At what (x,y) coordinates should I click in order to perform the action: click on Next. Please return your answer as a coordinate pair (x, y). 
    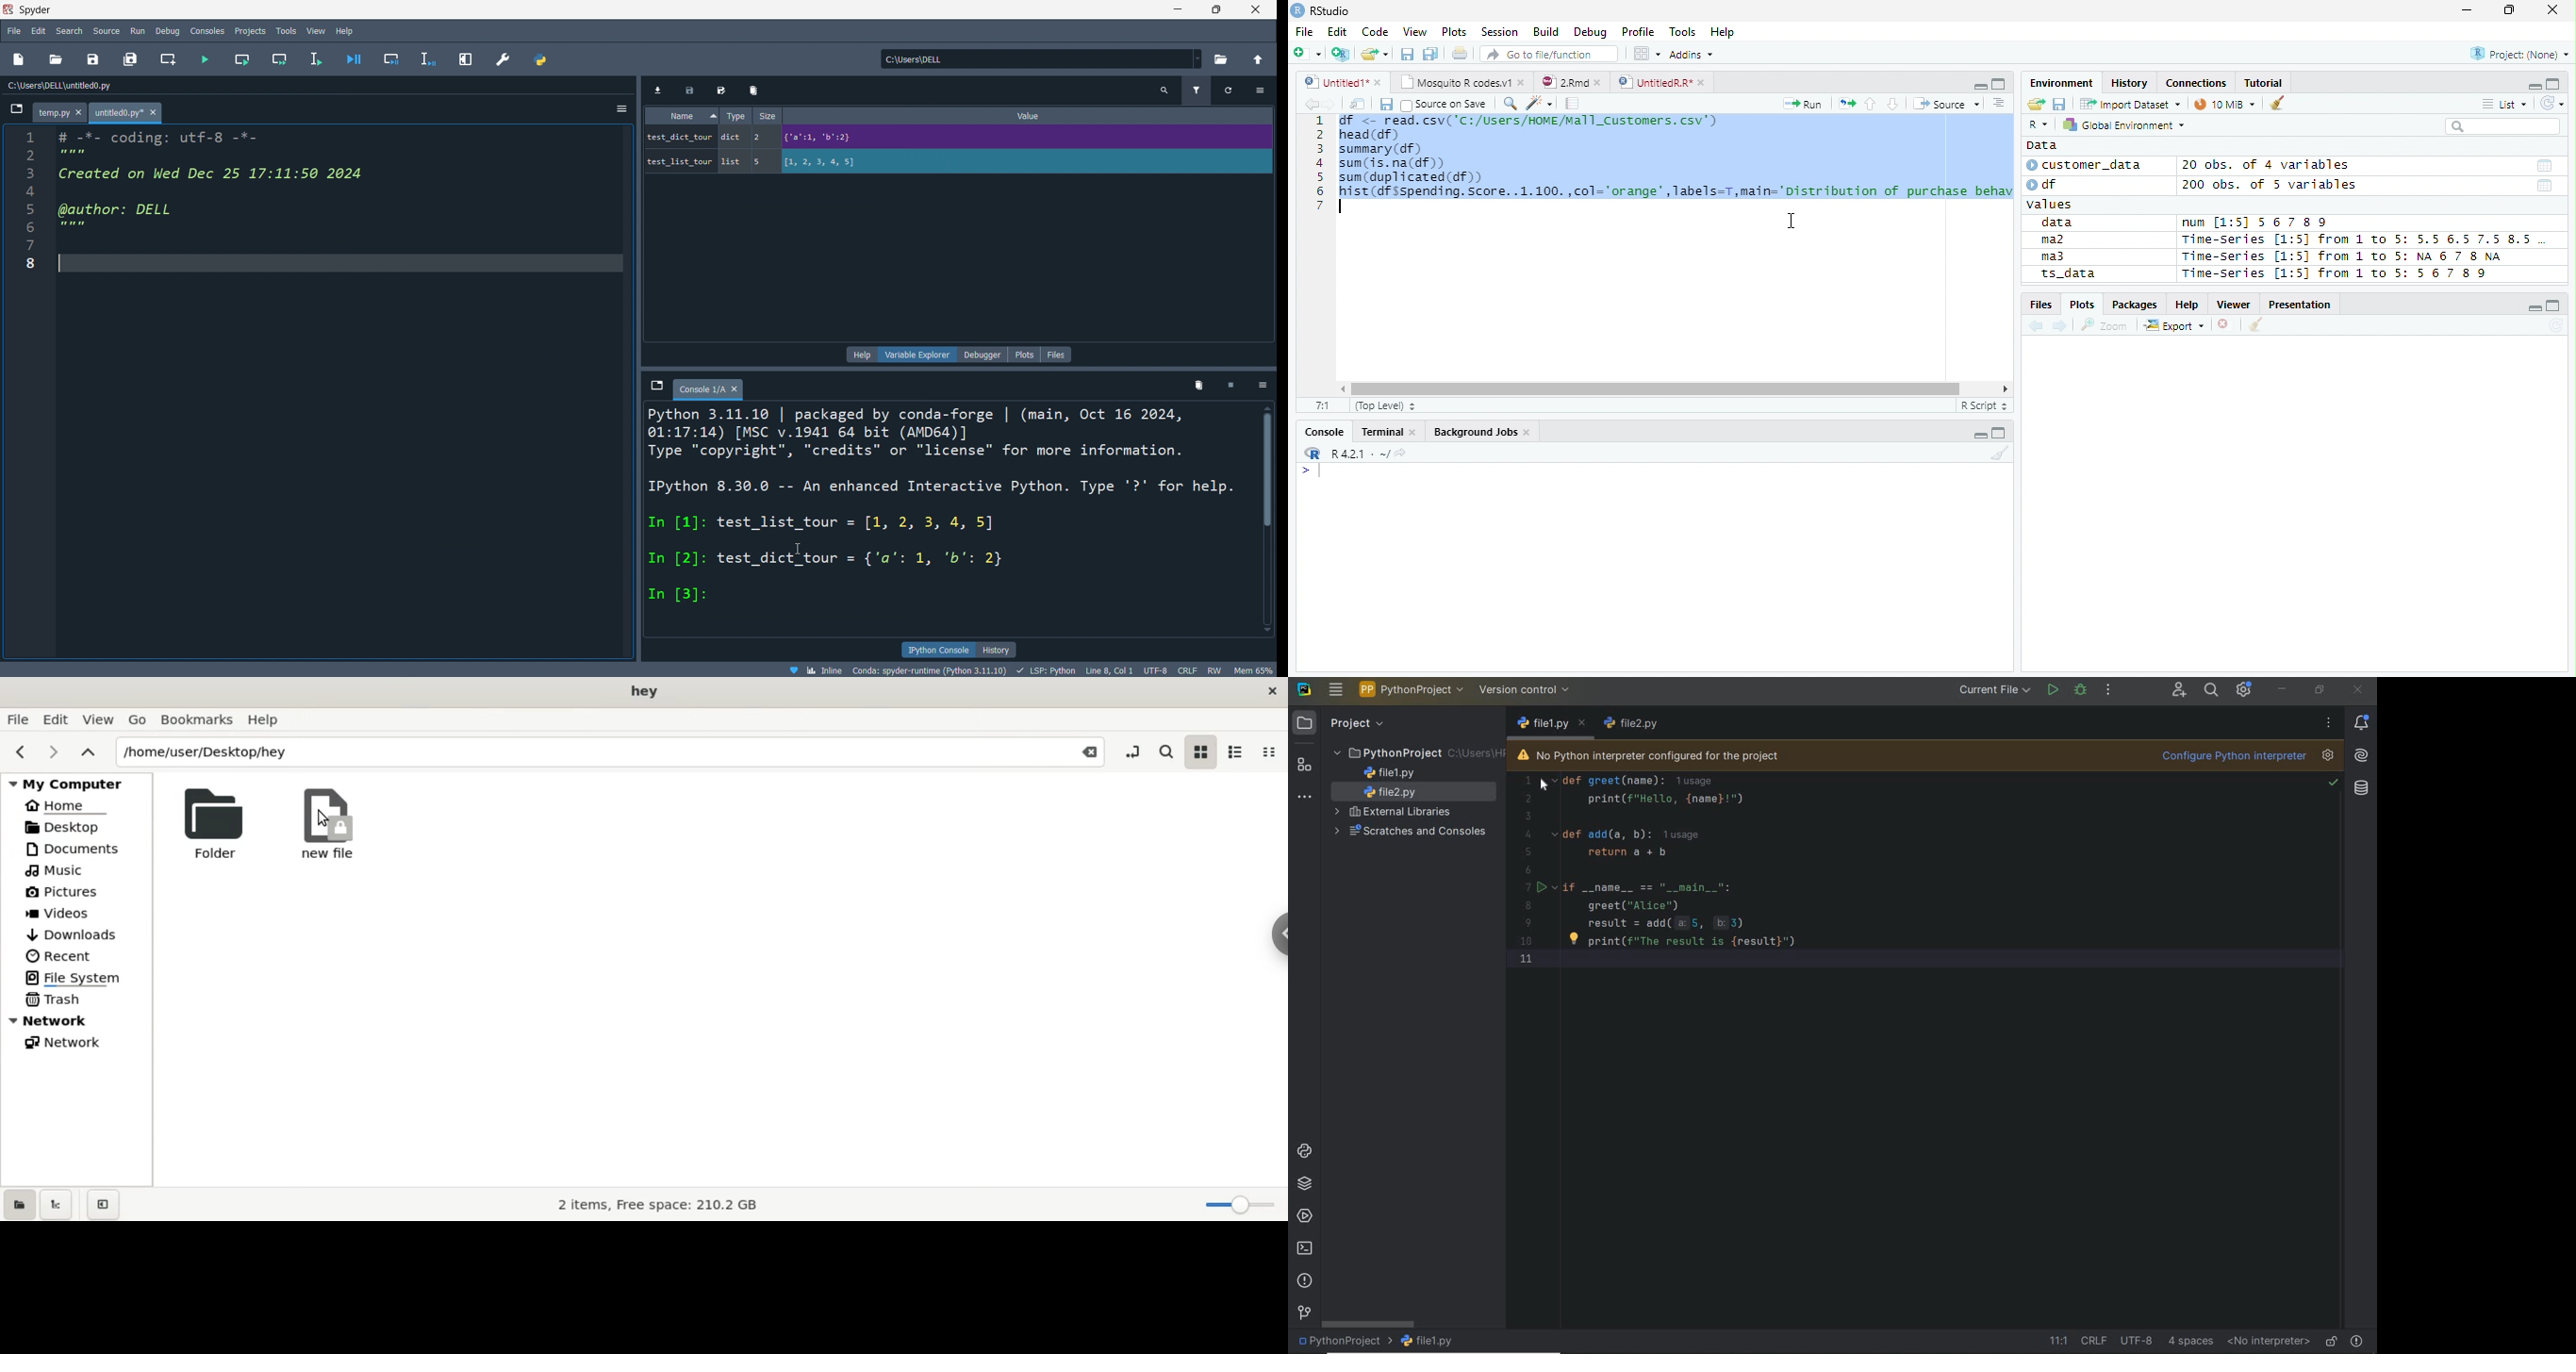
    Looking at the image, I should click on (1330, 105).